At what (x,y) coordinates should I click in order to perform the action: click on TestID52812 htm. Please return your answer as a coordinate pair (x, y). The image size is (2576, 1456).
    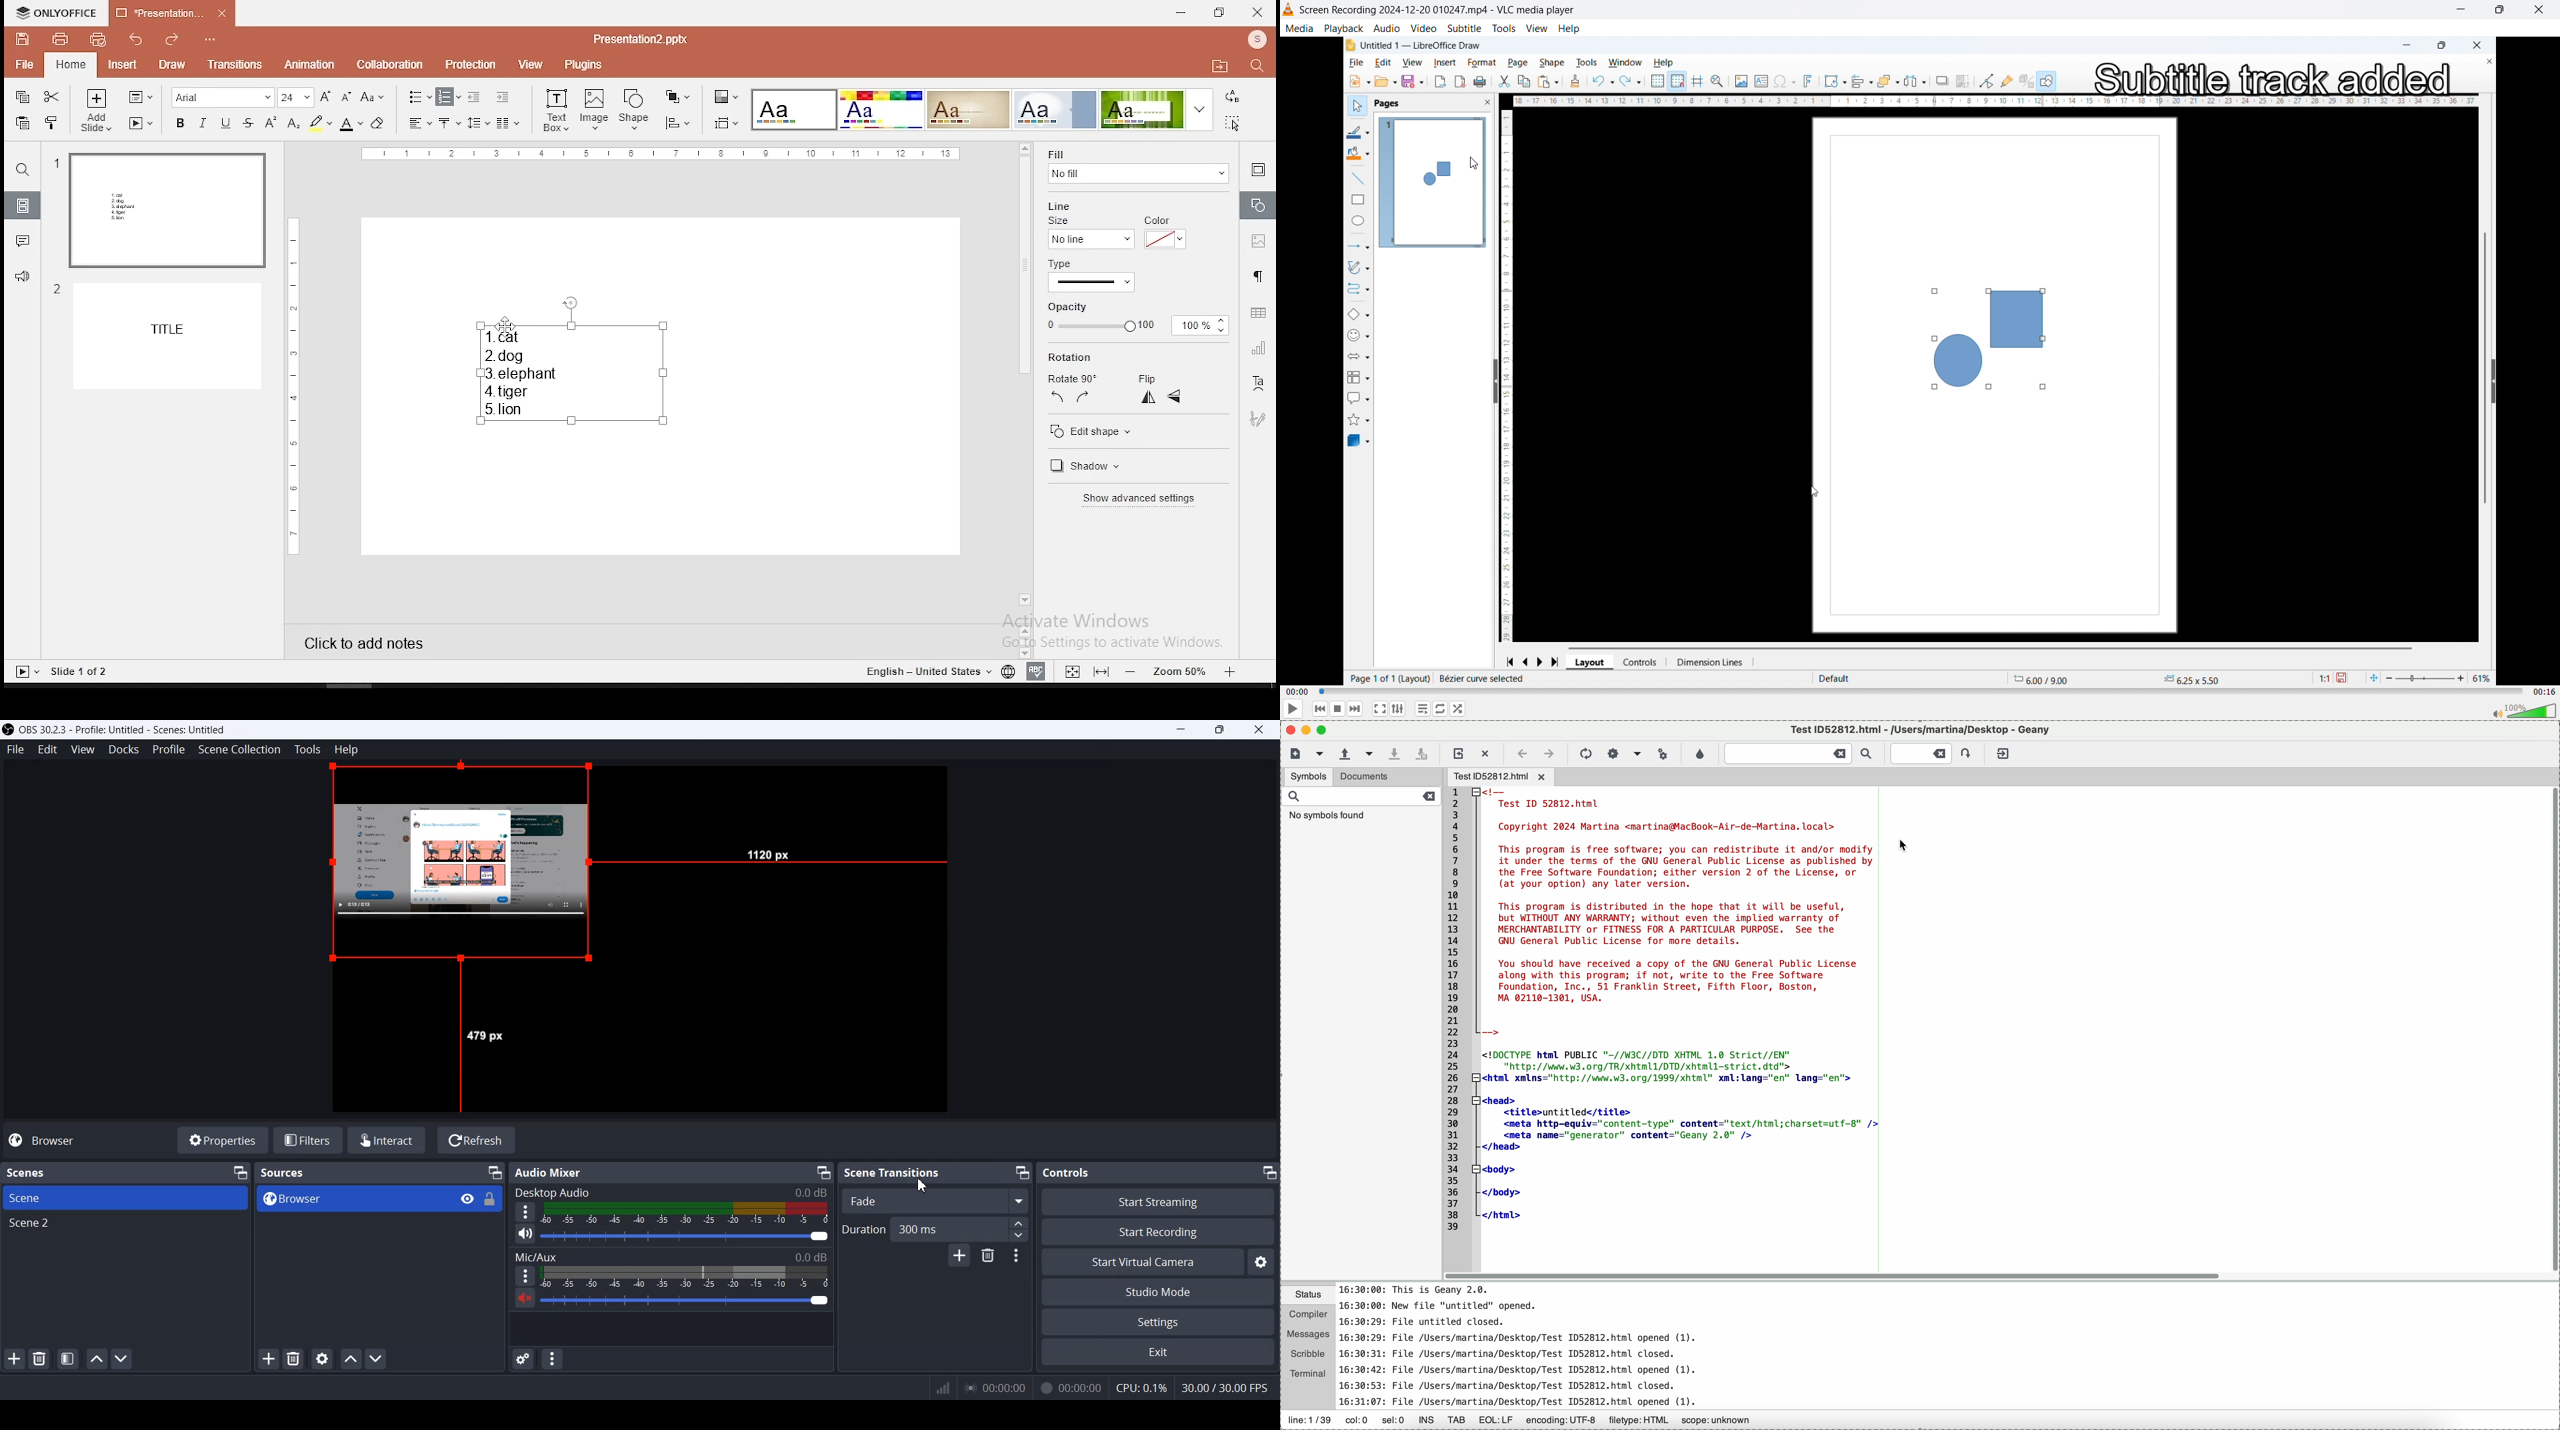
    Looking at the image, I should click on (1501, 777).